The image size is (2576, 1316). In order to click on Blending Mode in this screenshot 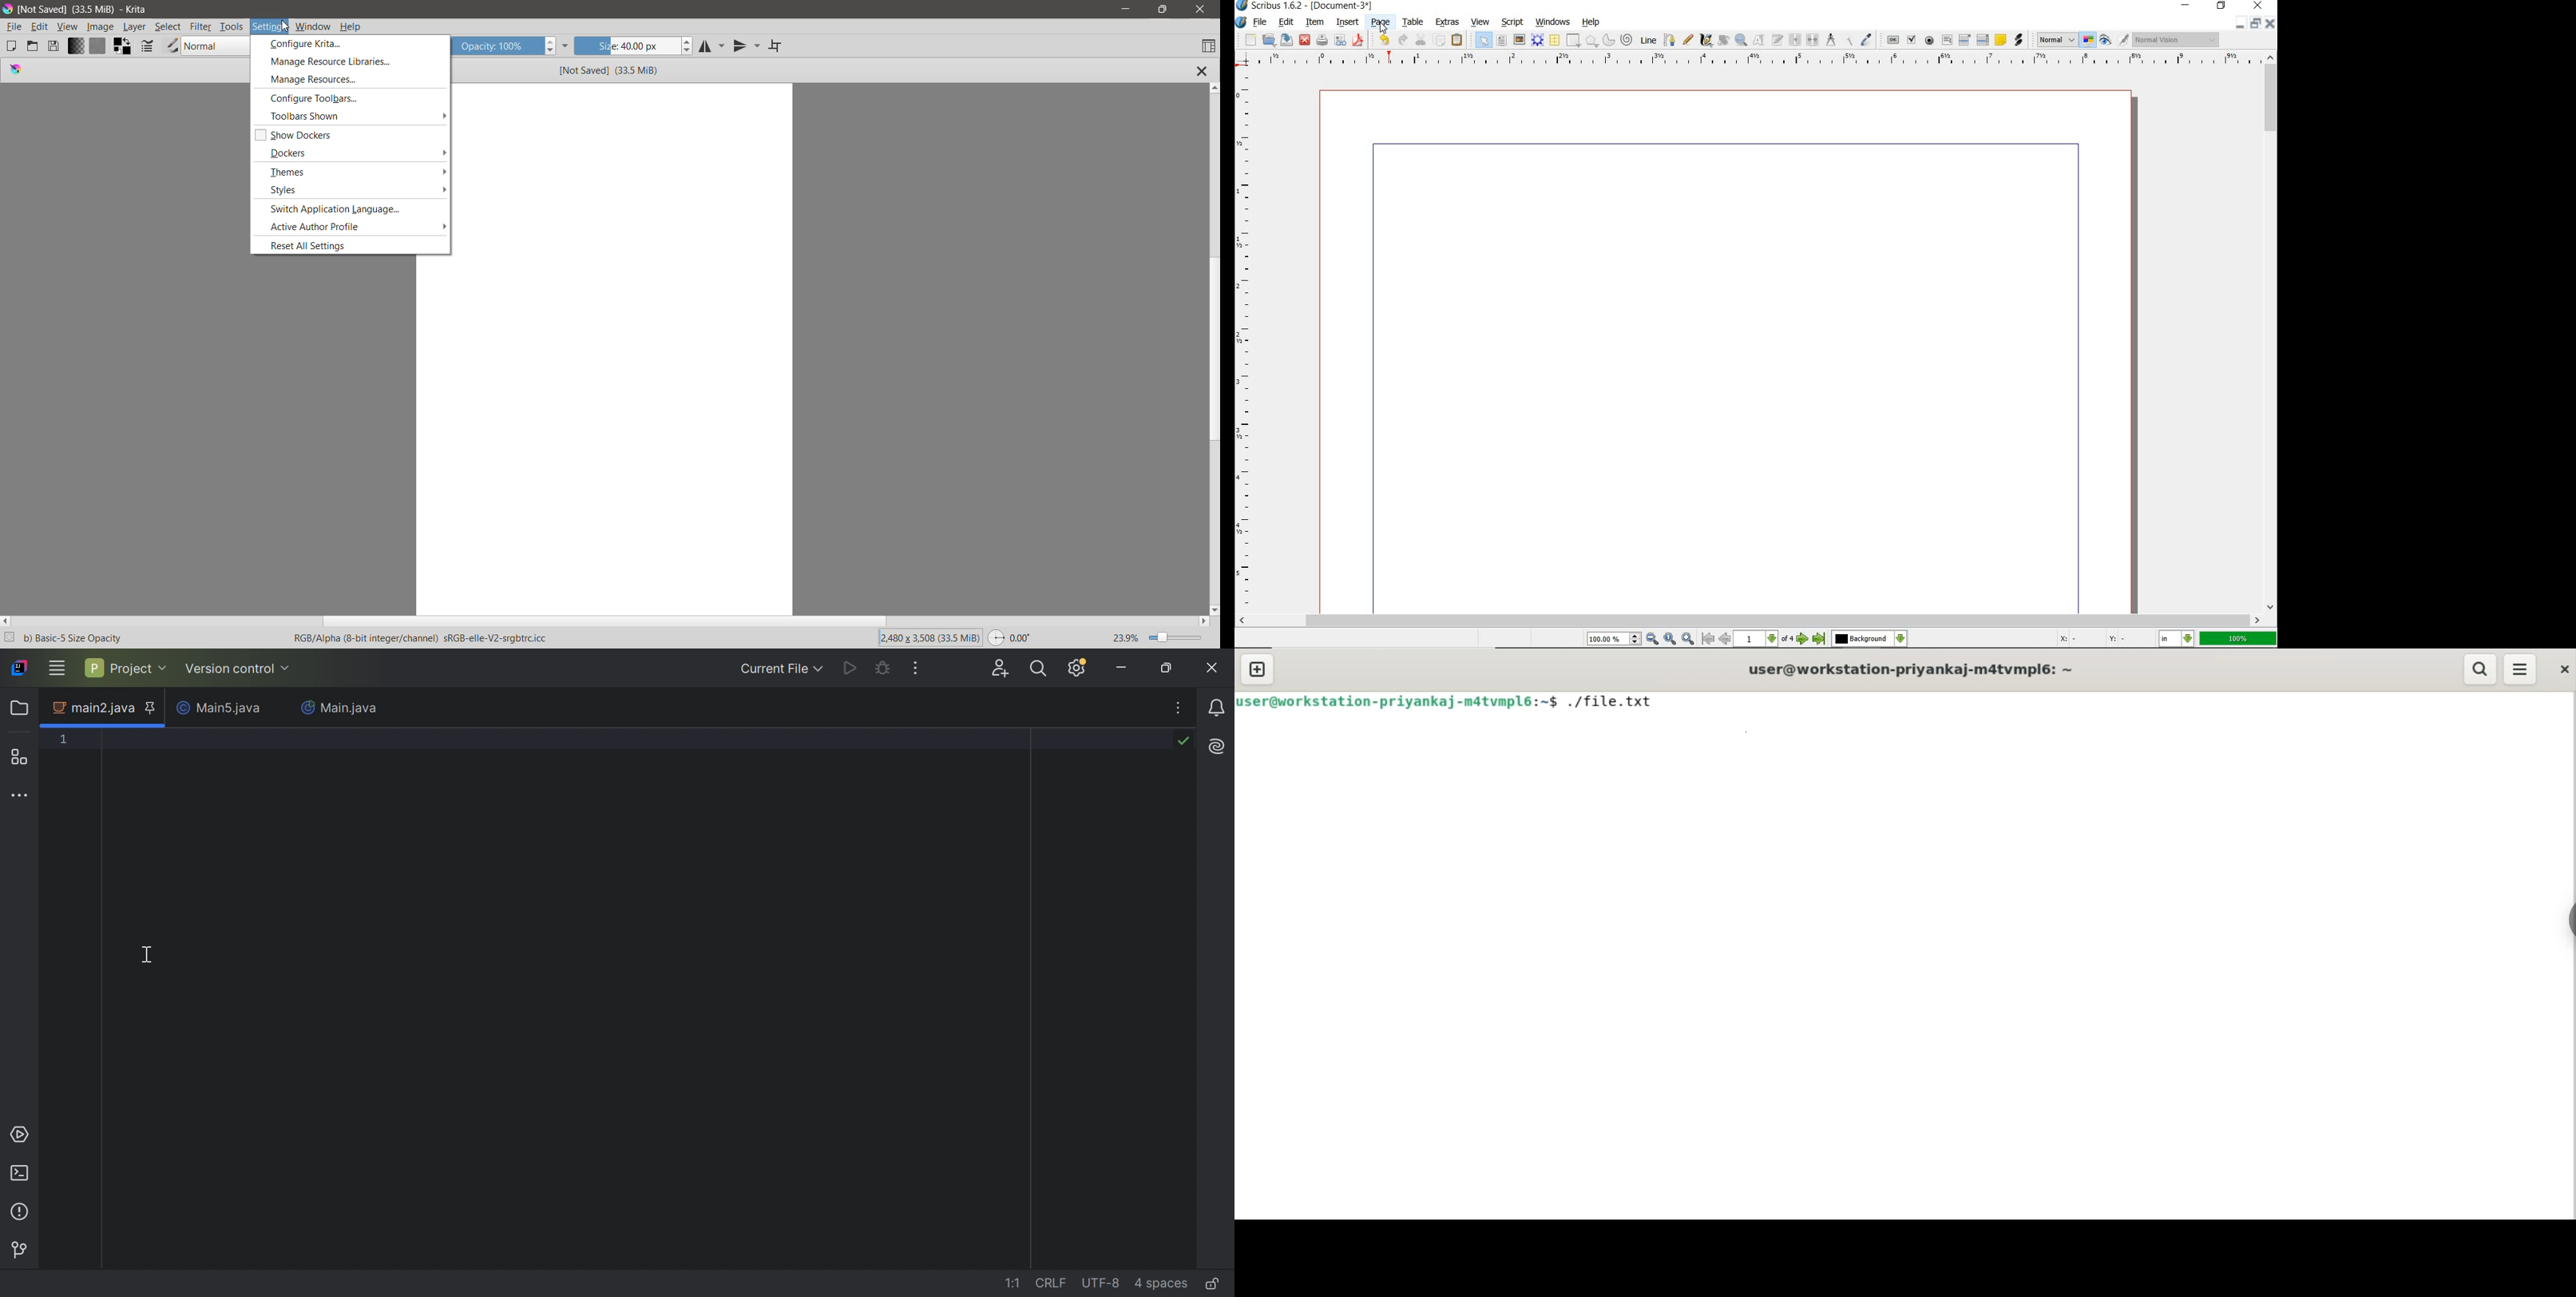, I will do `click(219, 46)`.